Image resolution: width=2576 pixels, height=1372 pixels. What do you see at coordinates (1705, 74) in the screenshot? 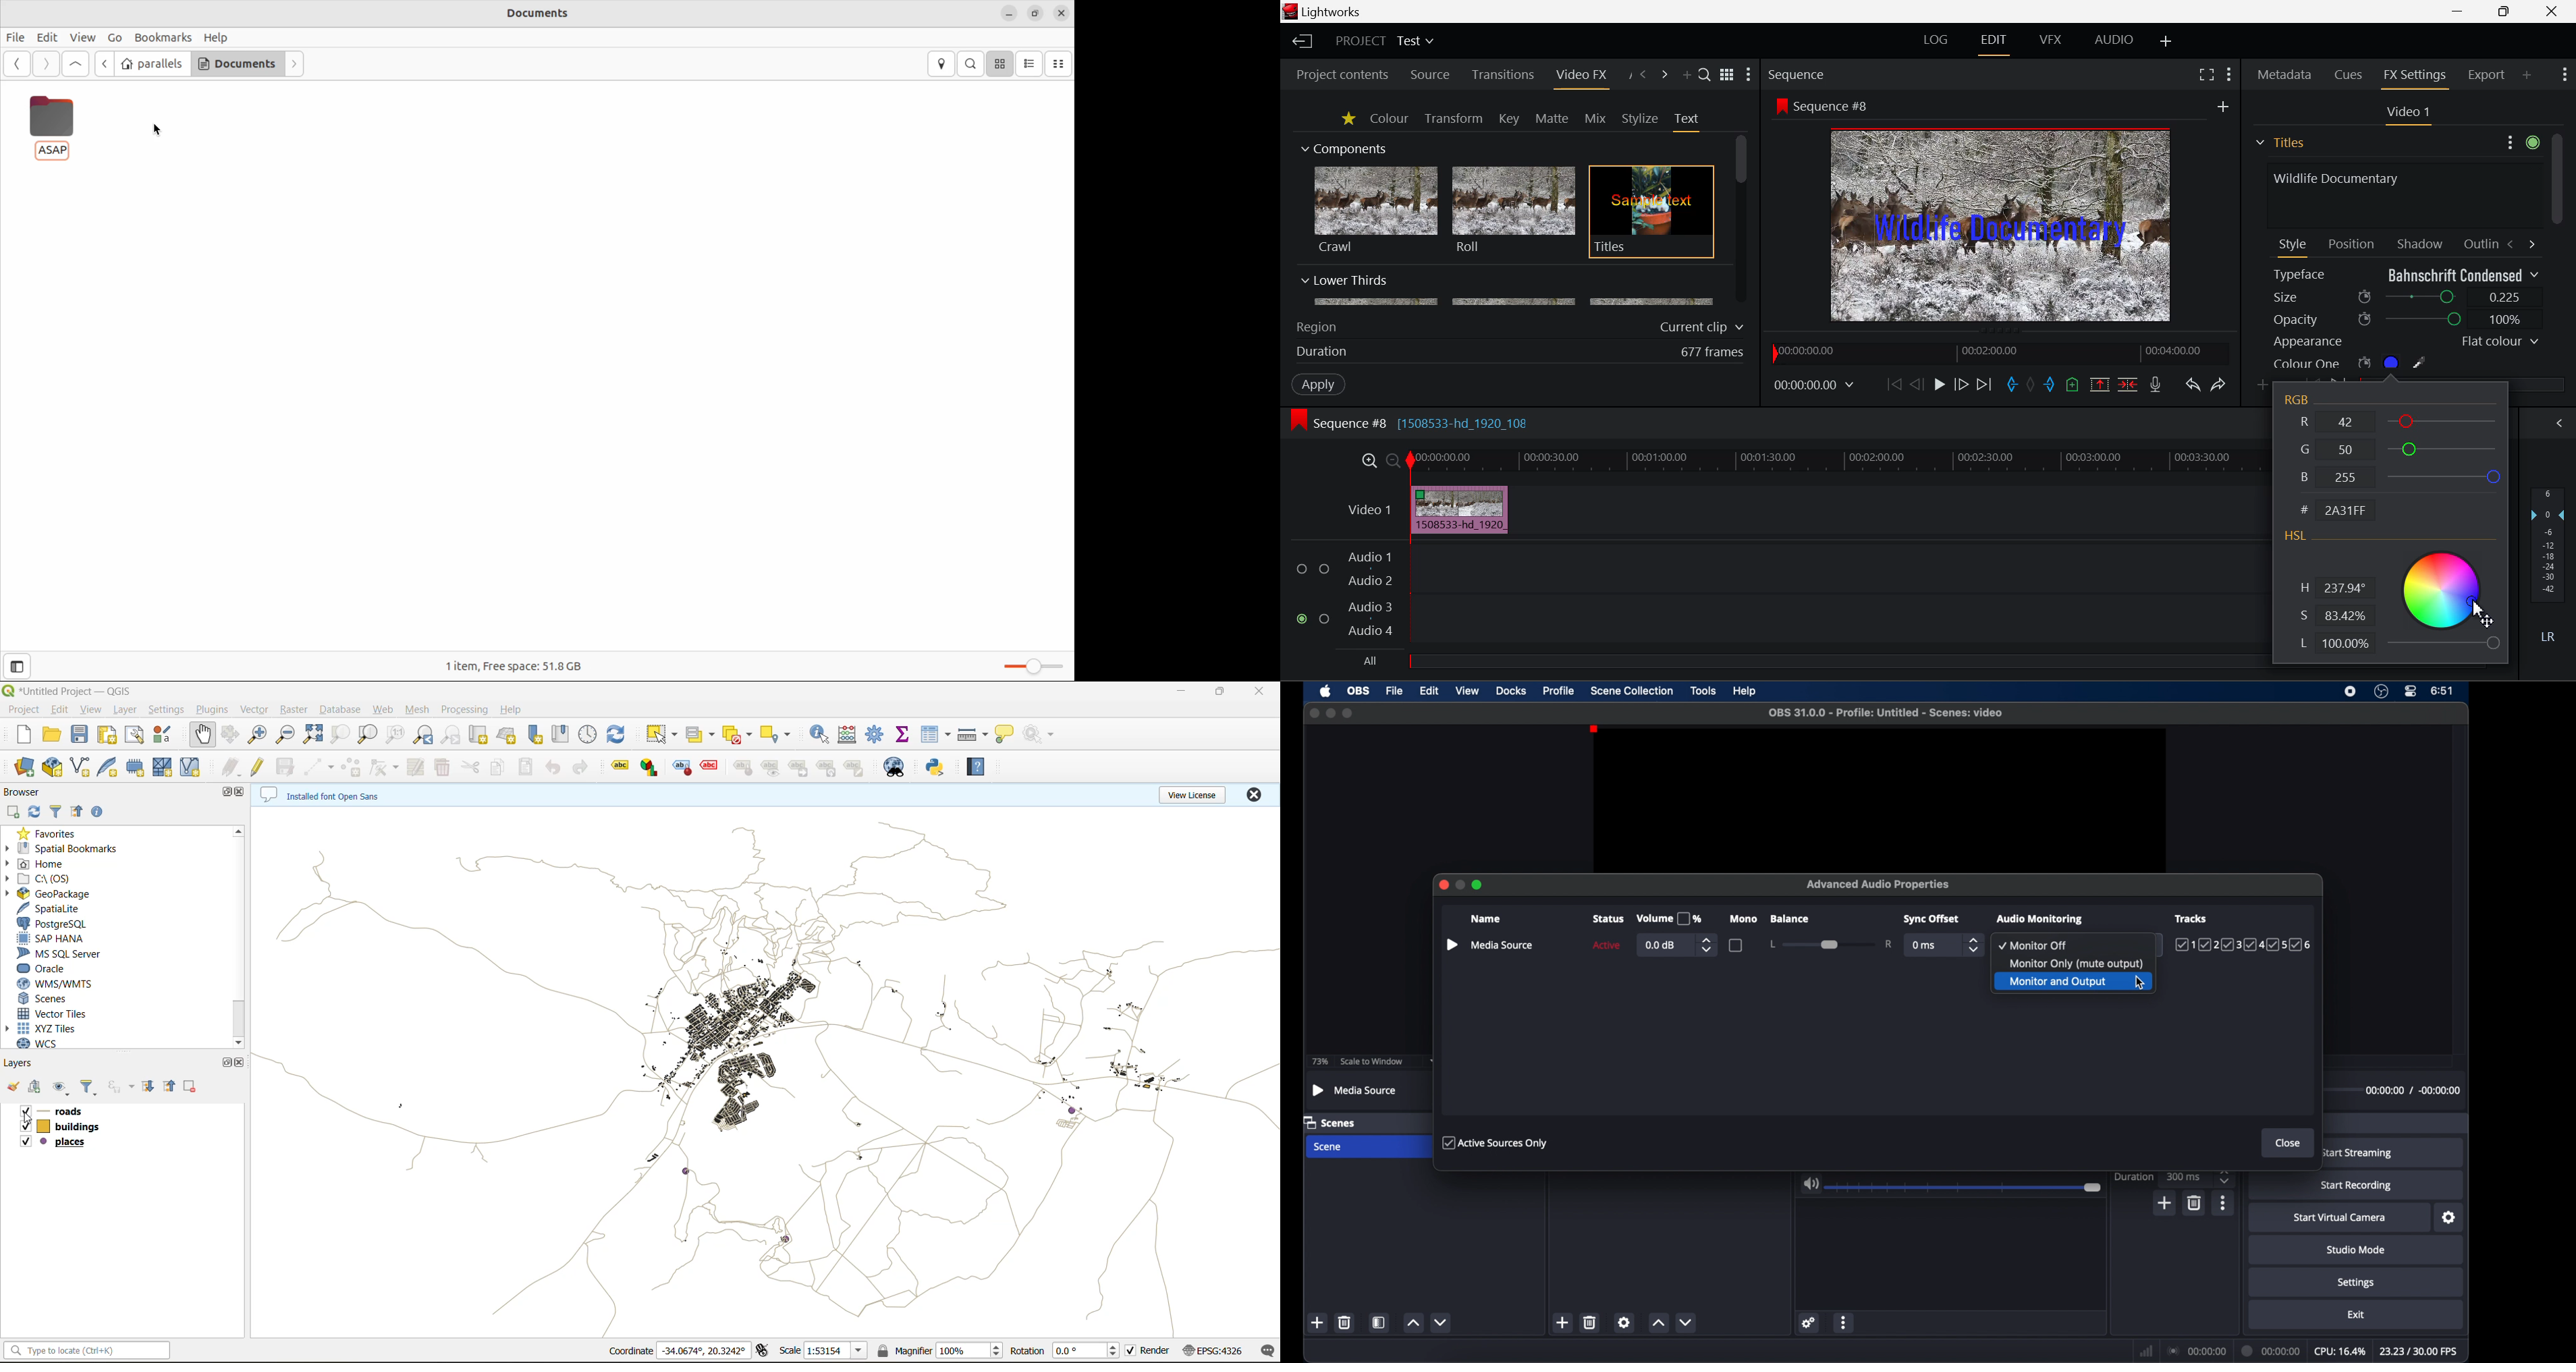
I see `Search` at bounding box center [1705, 74].